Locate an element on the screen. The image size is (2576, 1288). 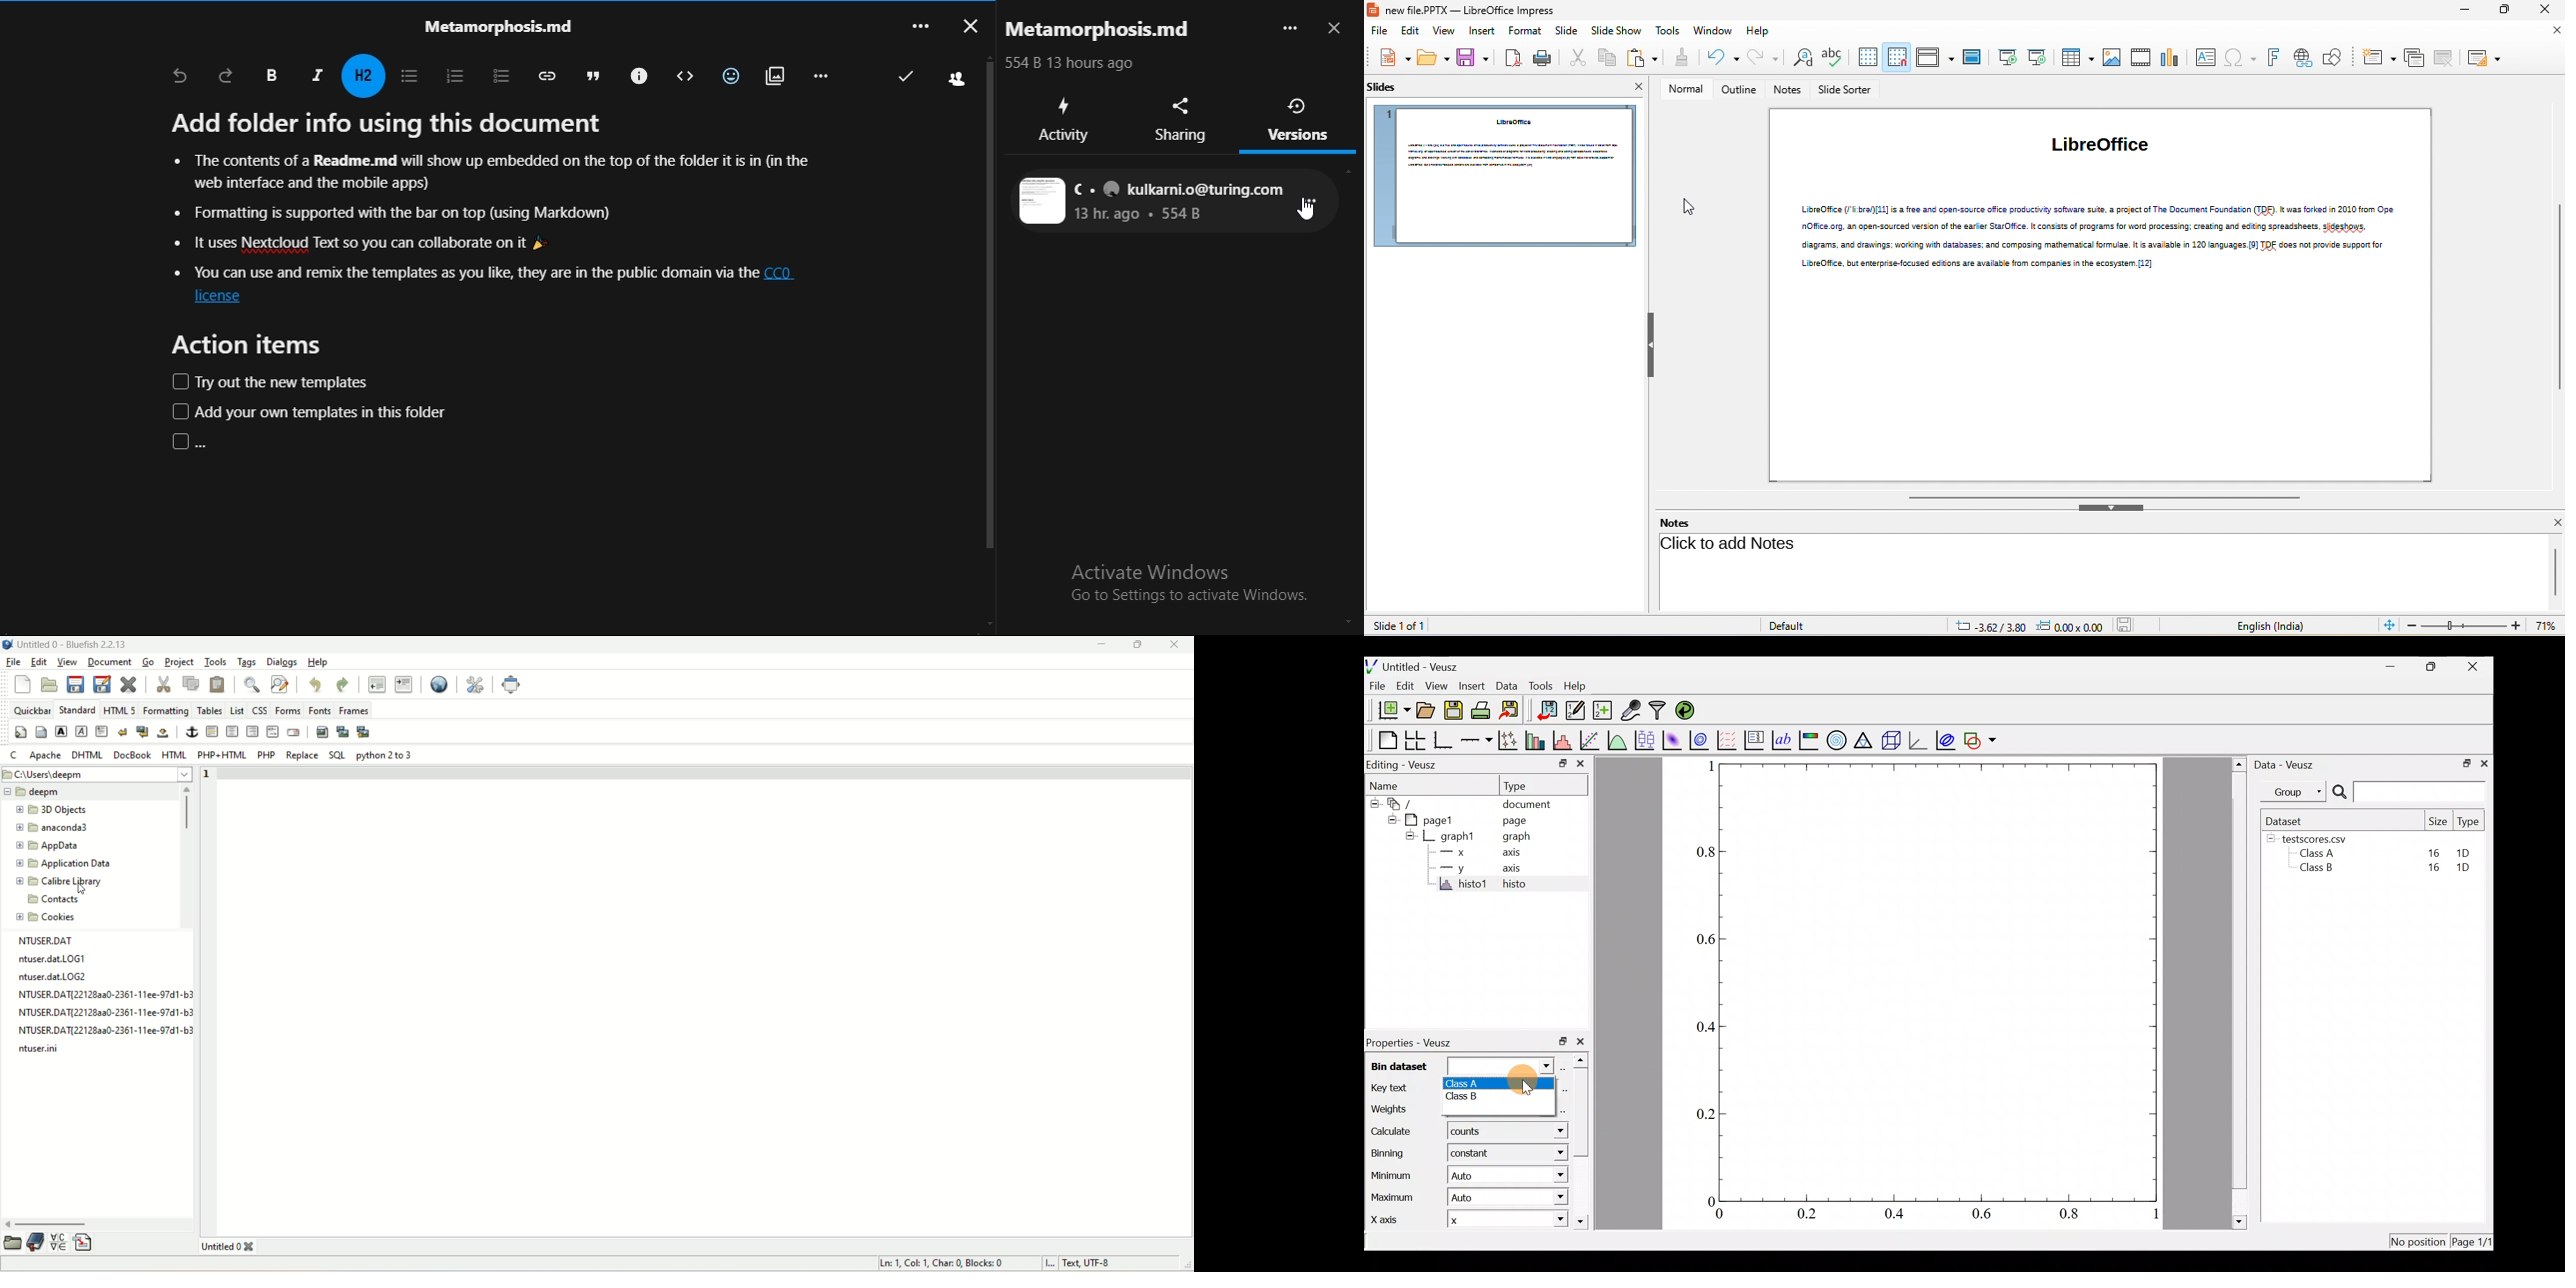
title is located at coordinates (236, 1246).